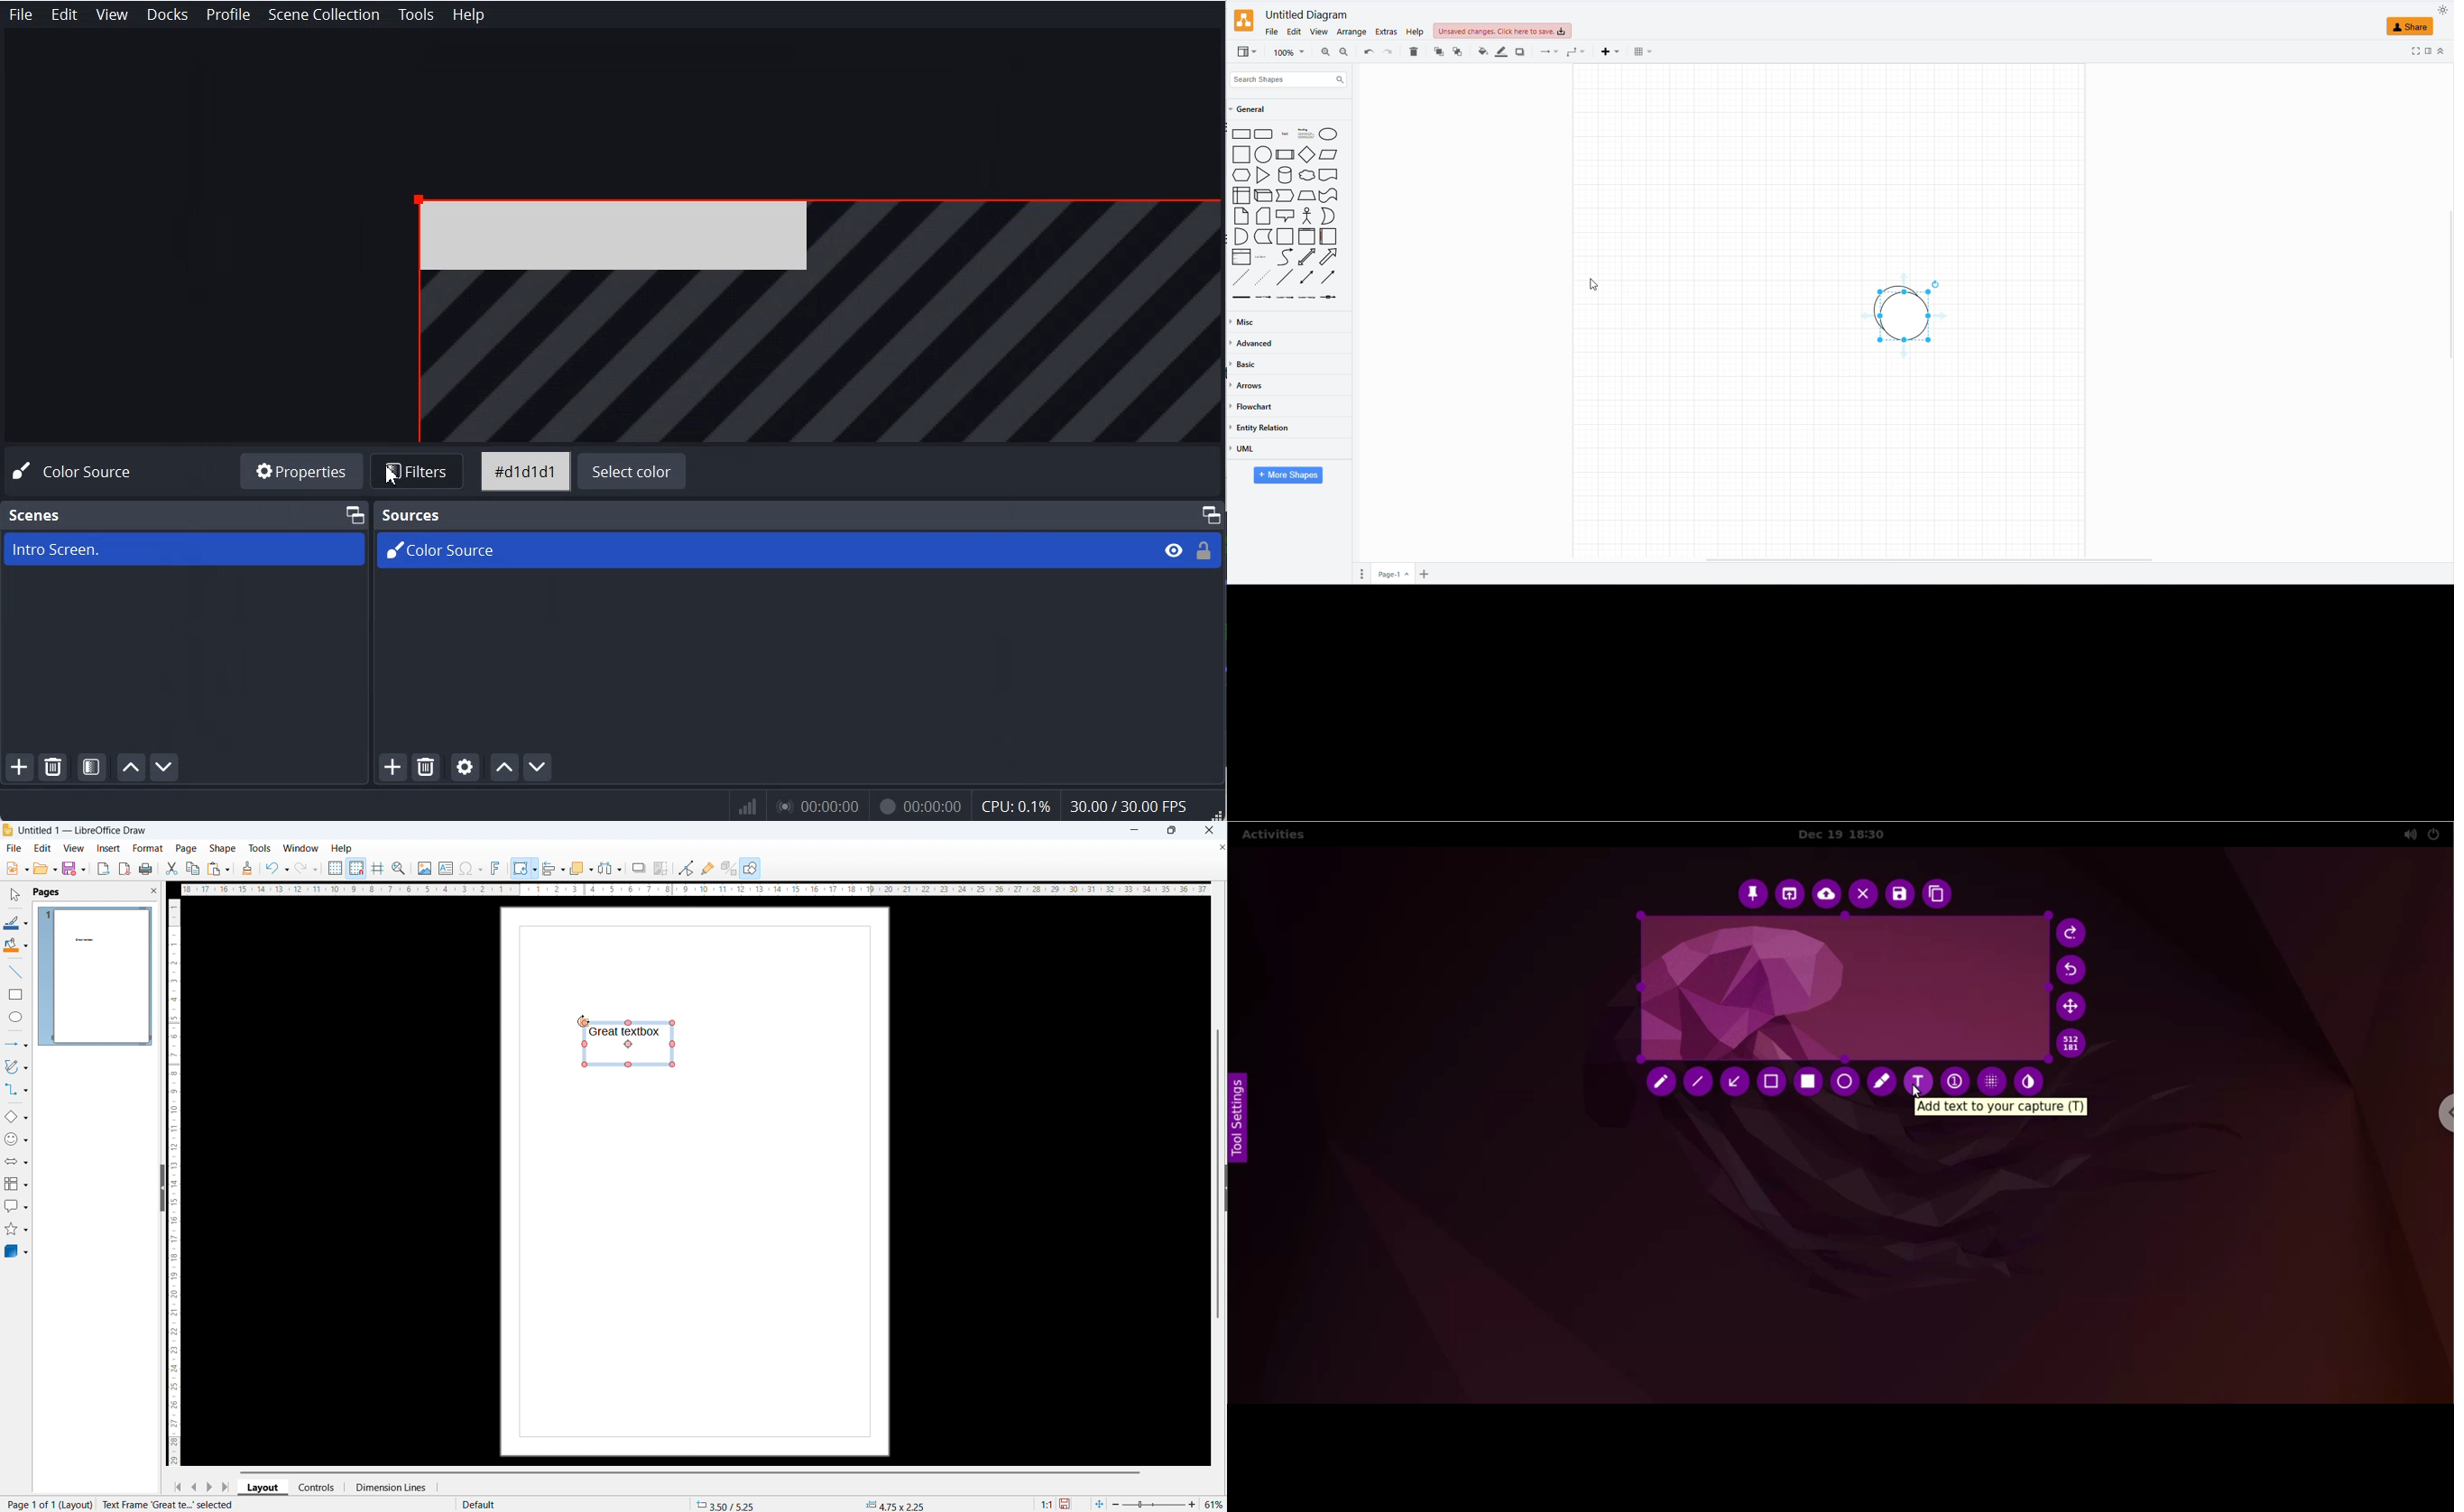  What do you see at coordinates (1211, 514) in the screenshot?
I see `Maximize` at bounding box center [1211, 514].